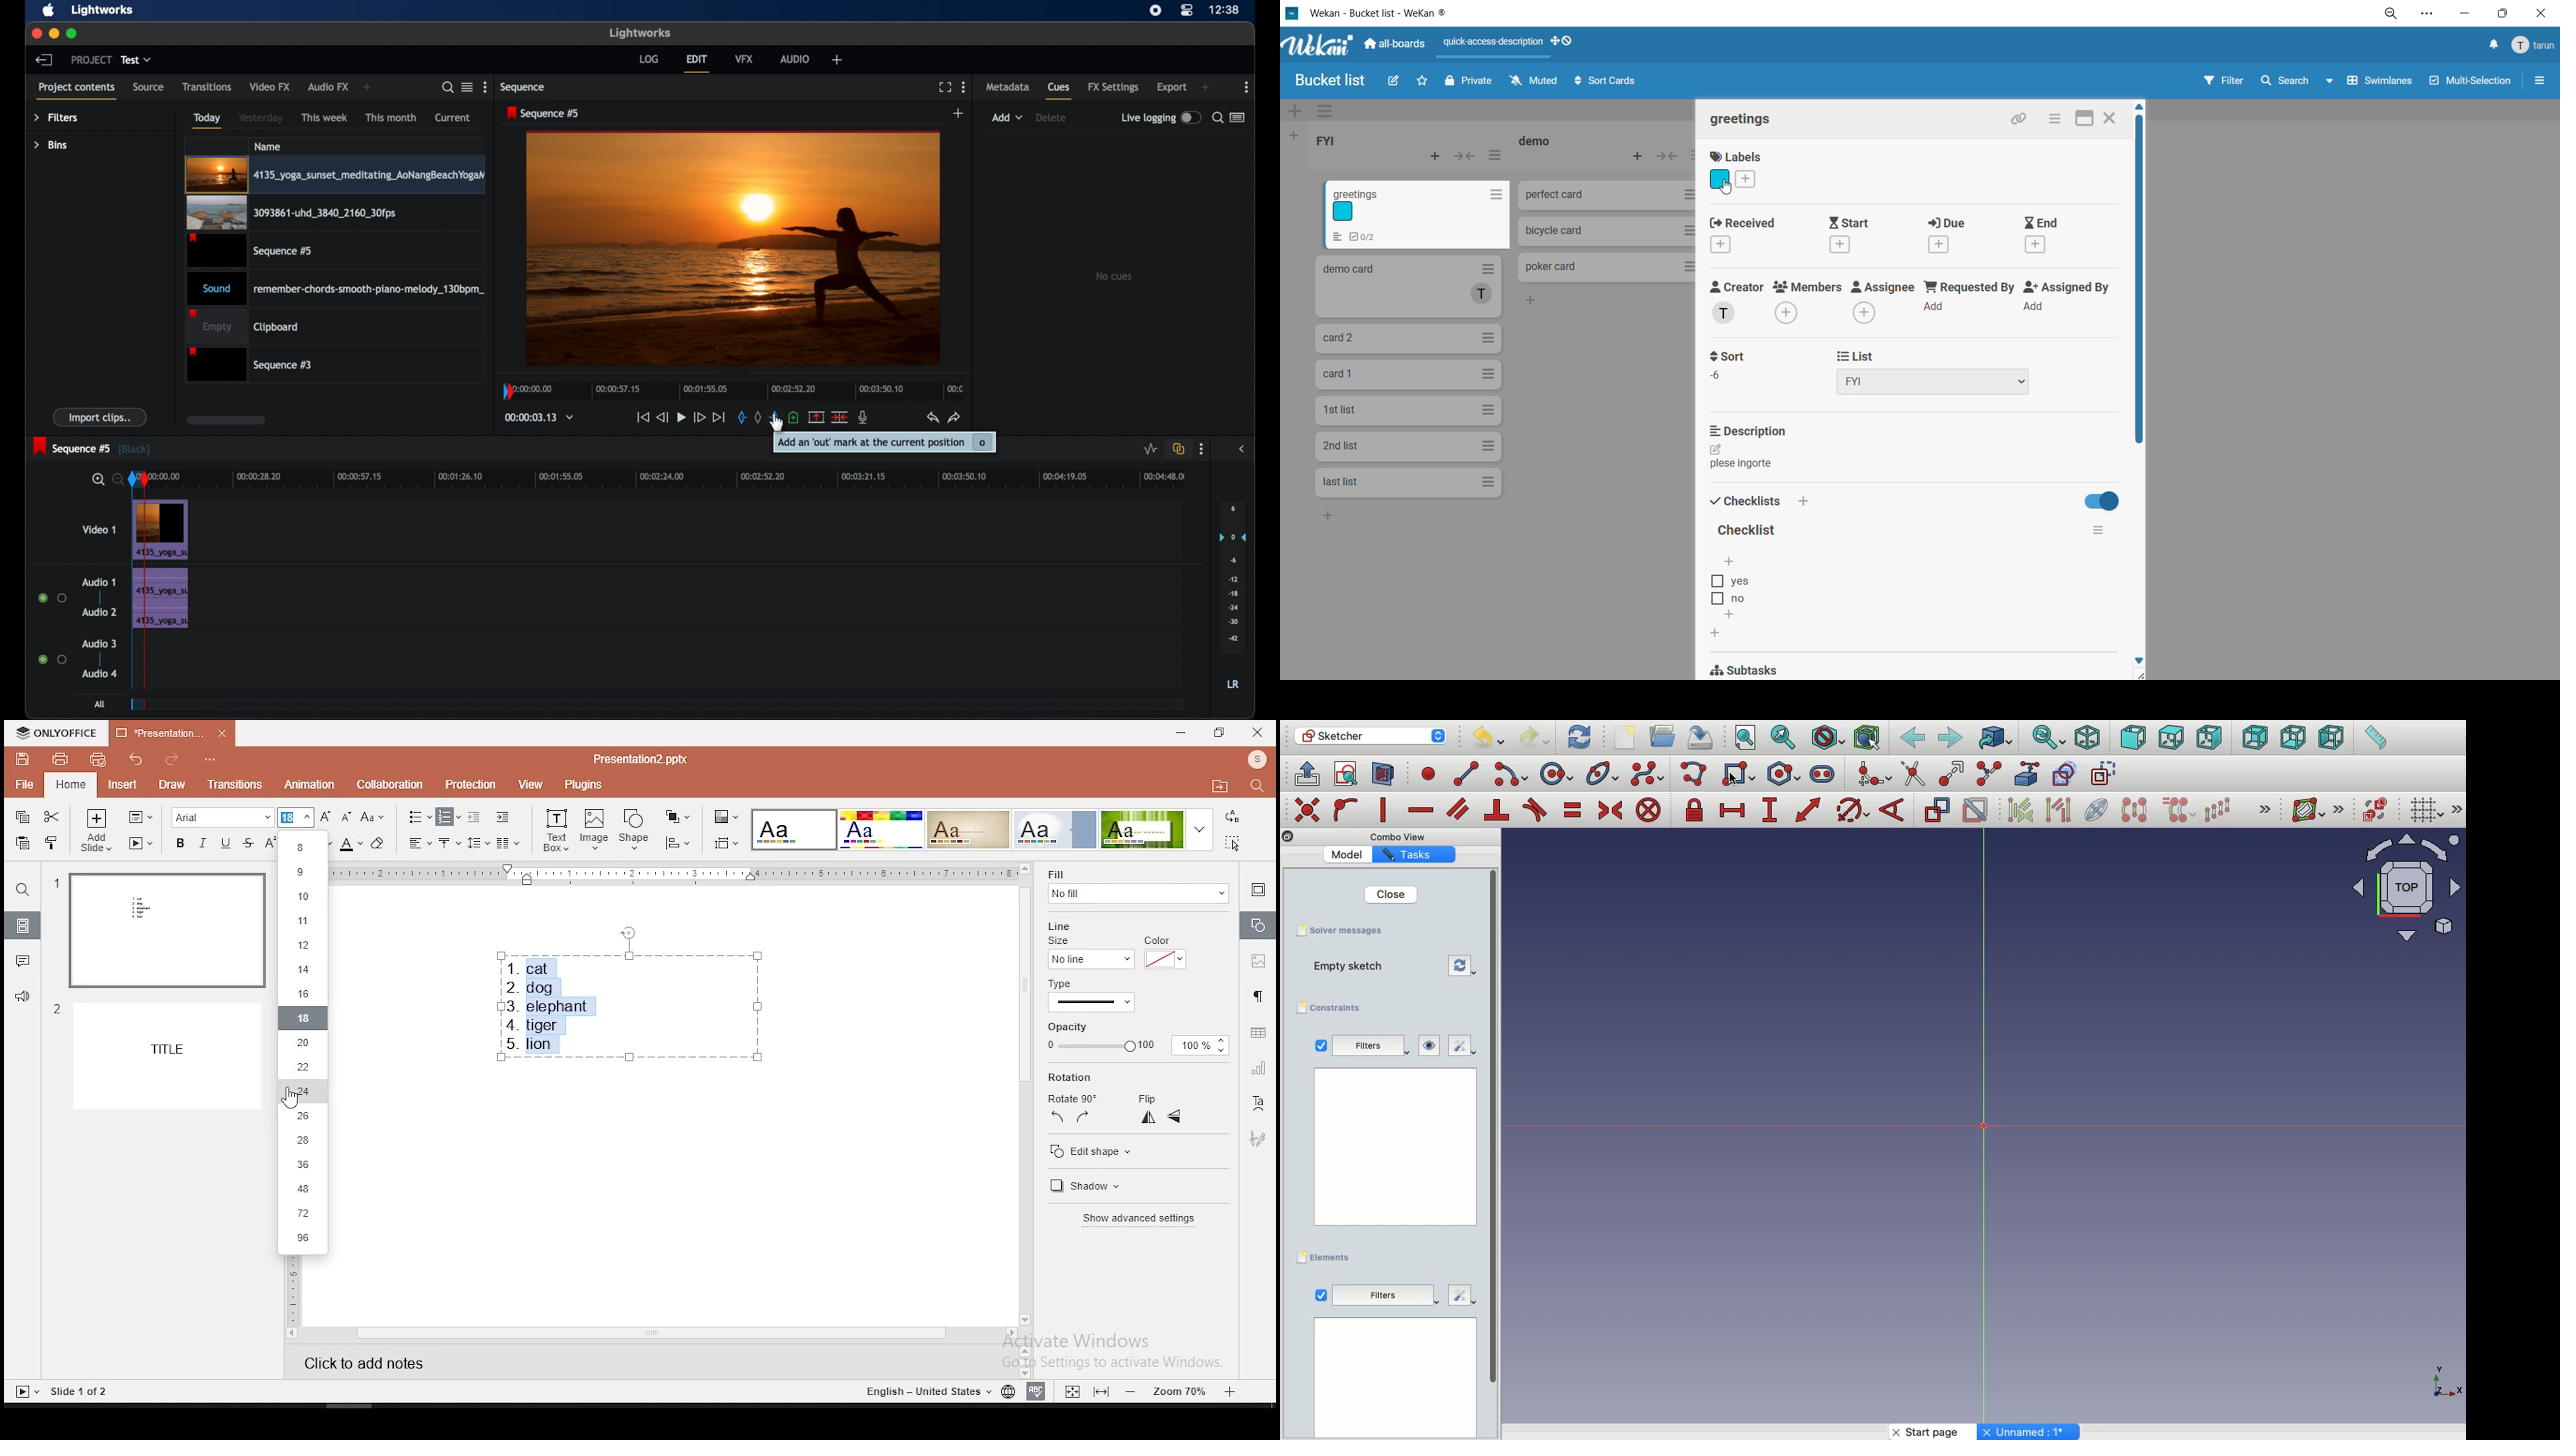 The image size is (2576, 1456). I want to click on mouse pointer, so click(291, 1098).